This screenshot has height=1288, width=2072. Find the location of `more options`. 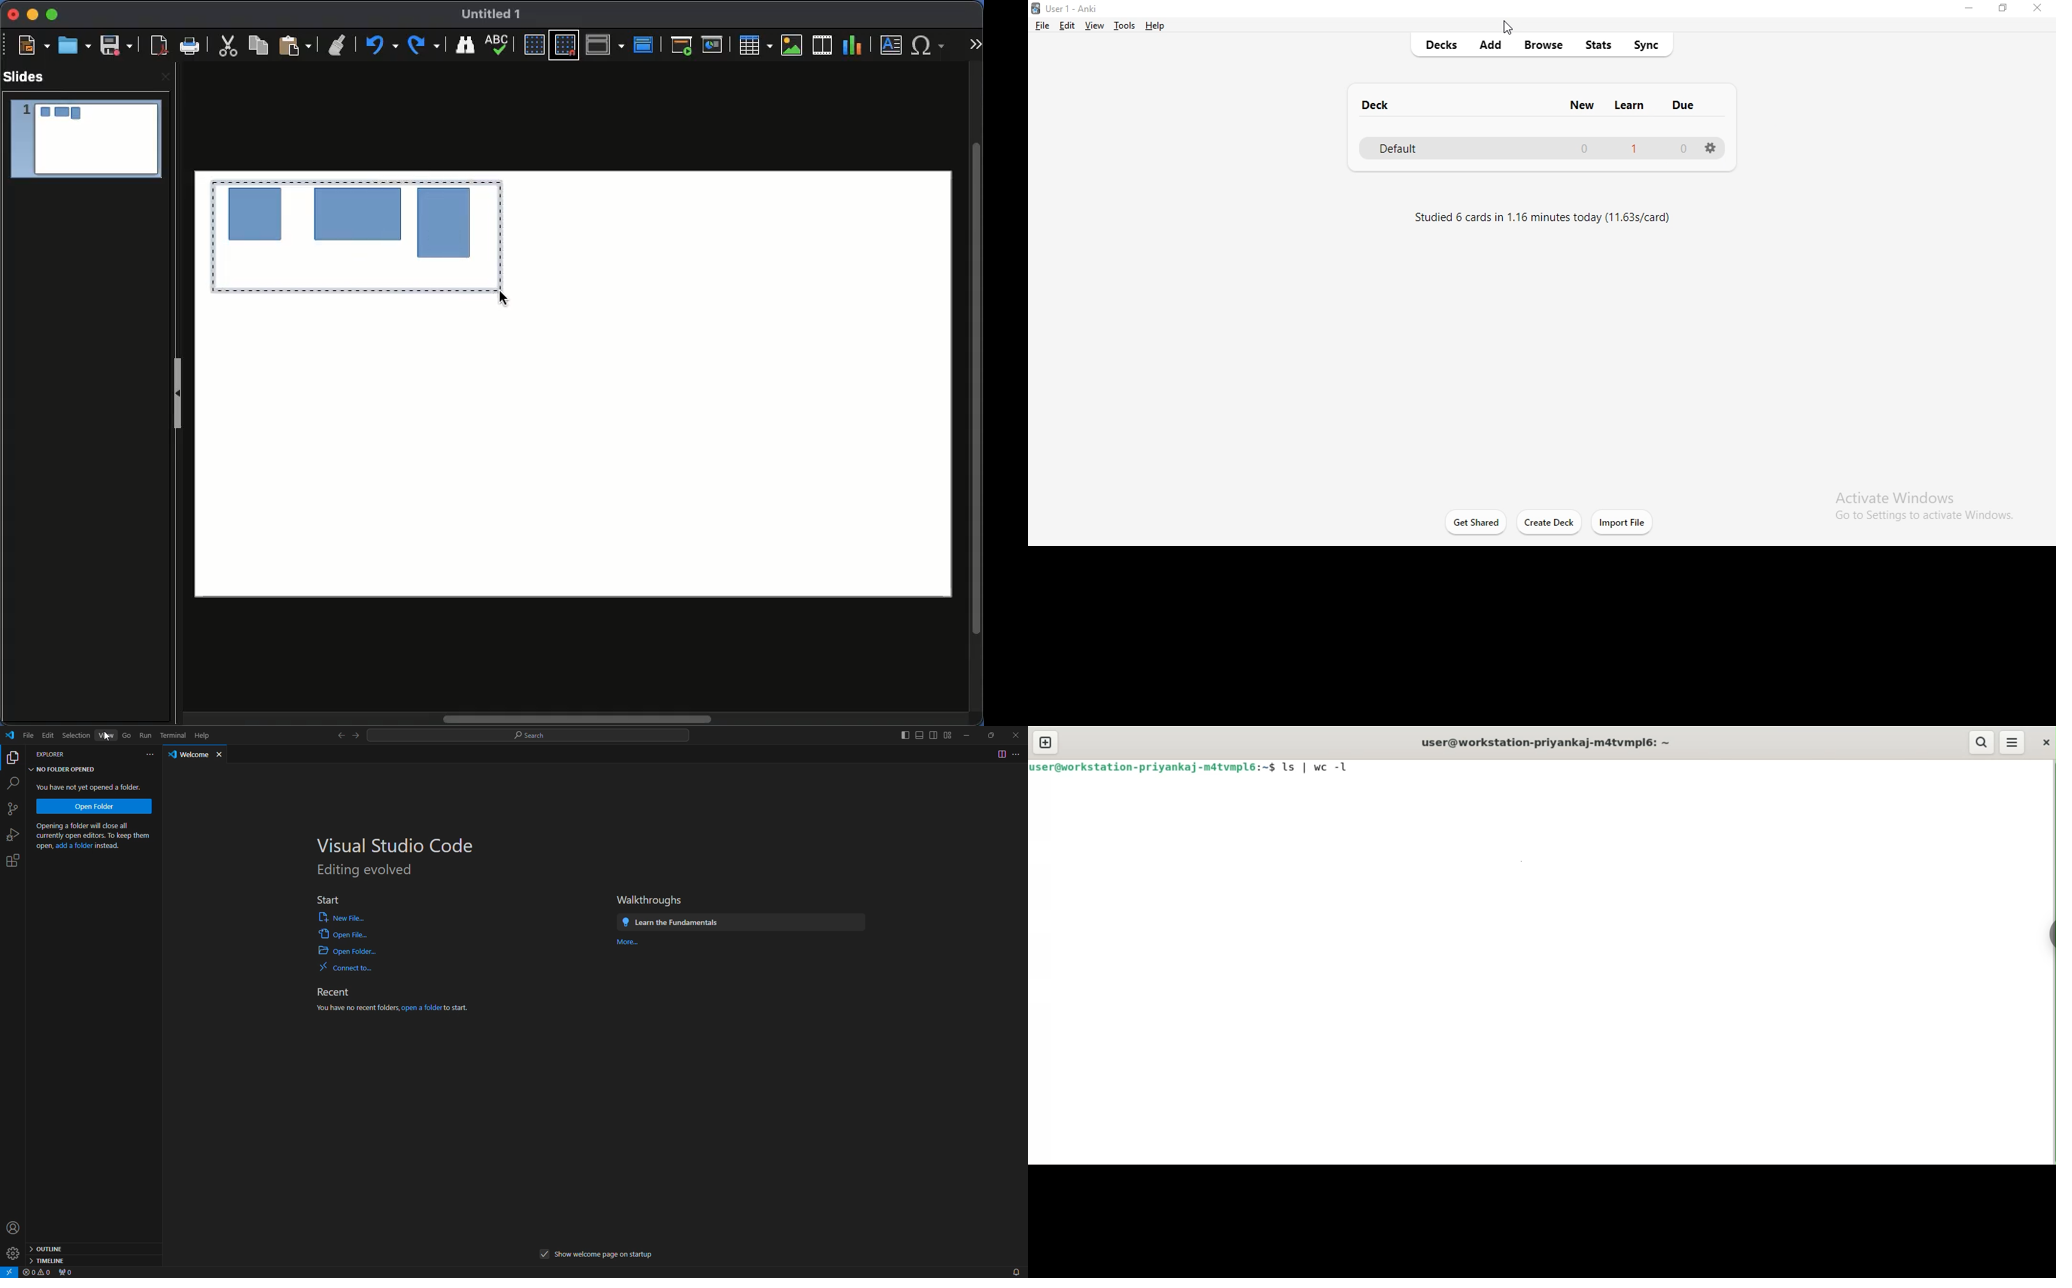

more options is located at coordinates (1019, 755).